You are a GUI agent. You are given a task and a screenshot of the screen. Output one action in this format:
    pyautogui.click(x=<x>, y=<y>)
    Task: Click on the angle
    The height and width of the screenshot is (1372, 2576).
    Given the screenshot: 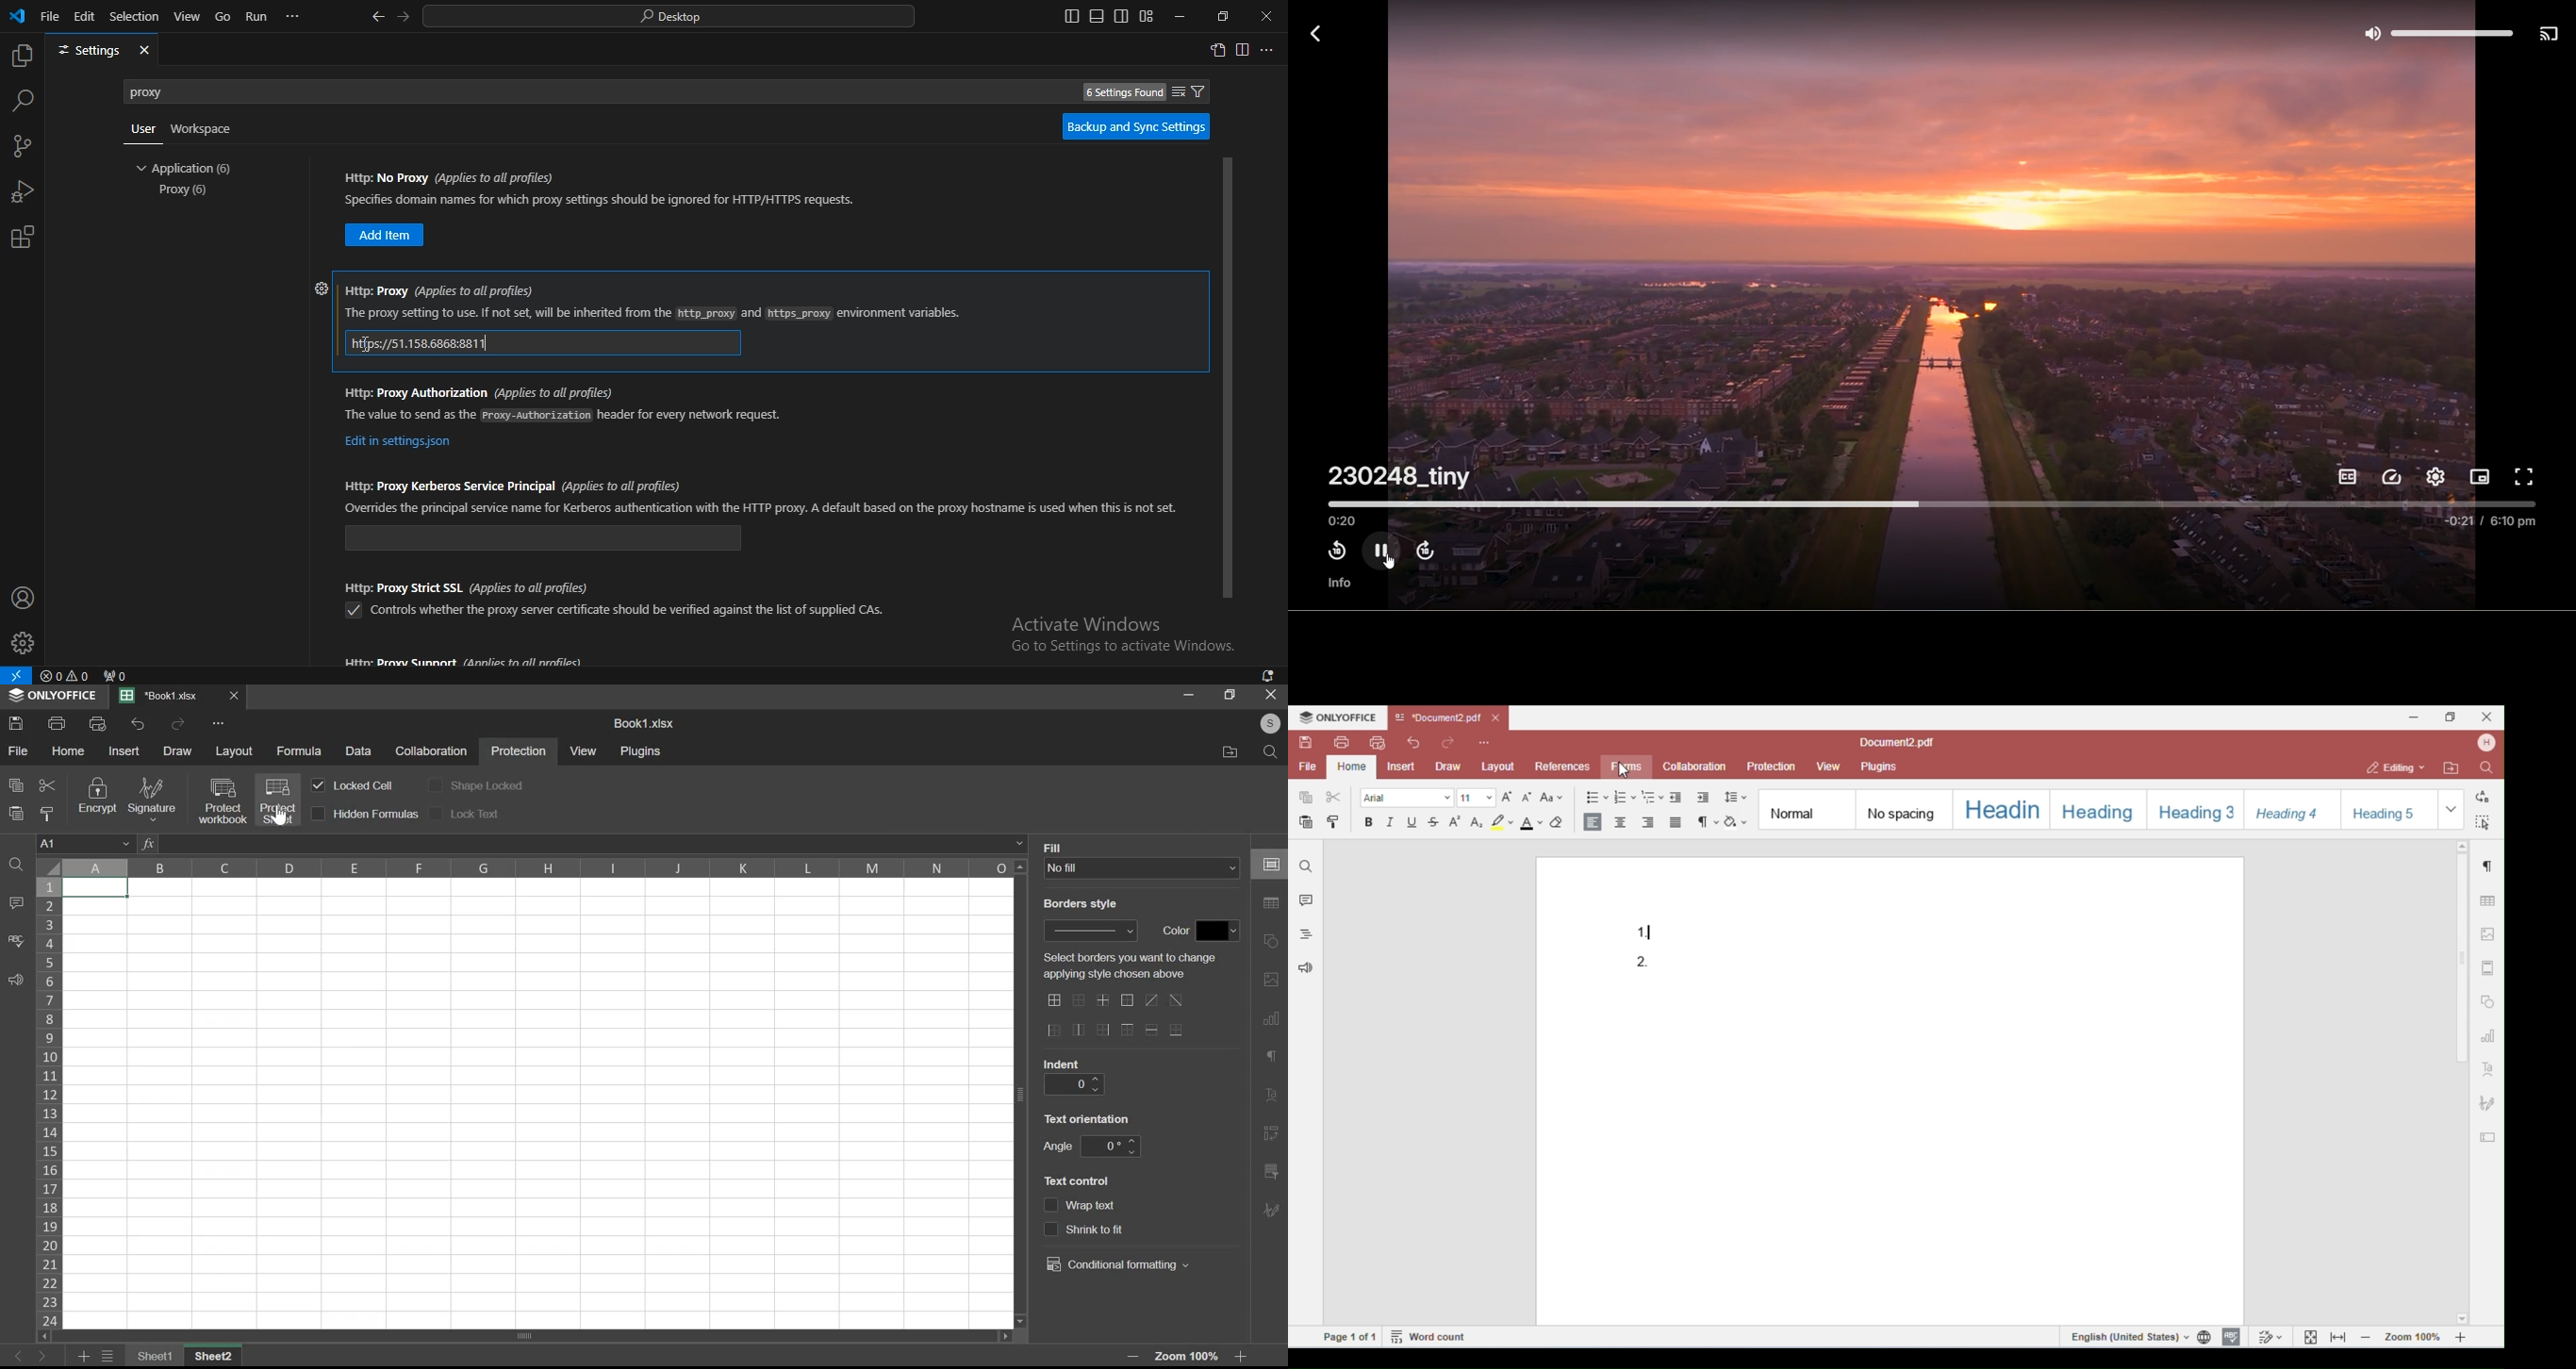 What is the action you would take?
    pyautogui.click(x=1057, y=1146)
    